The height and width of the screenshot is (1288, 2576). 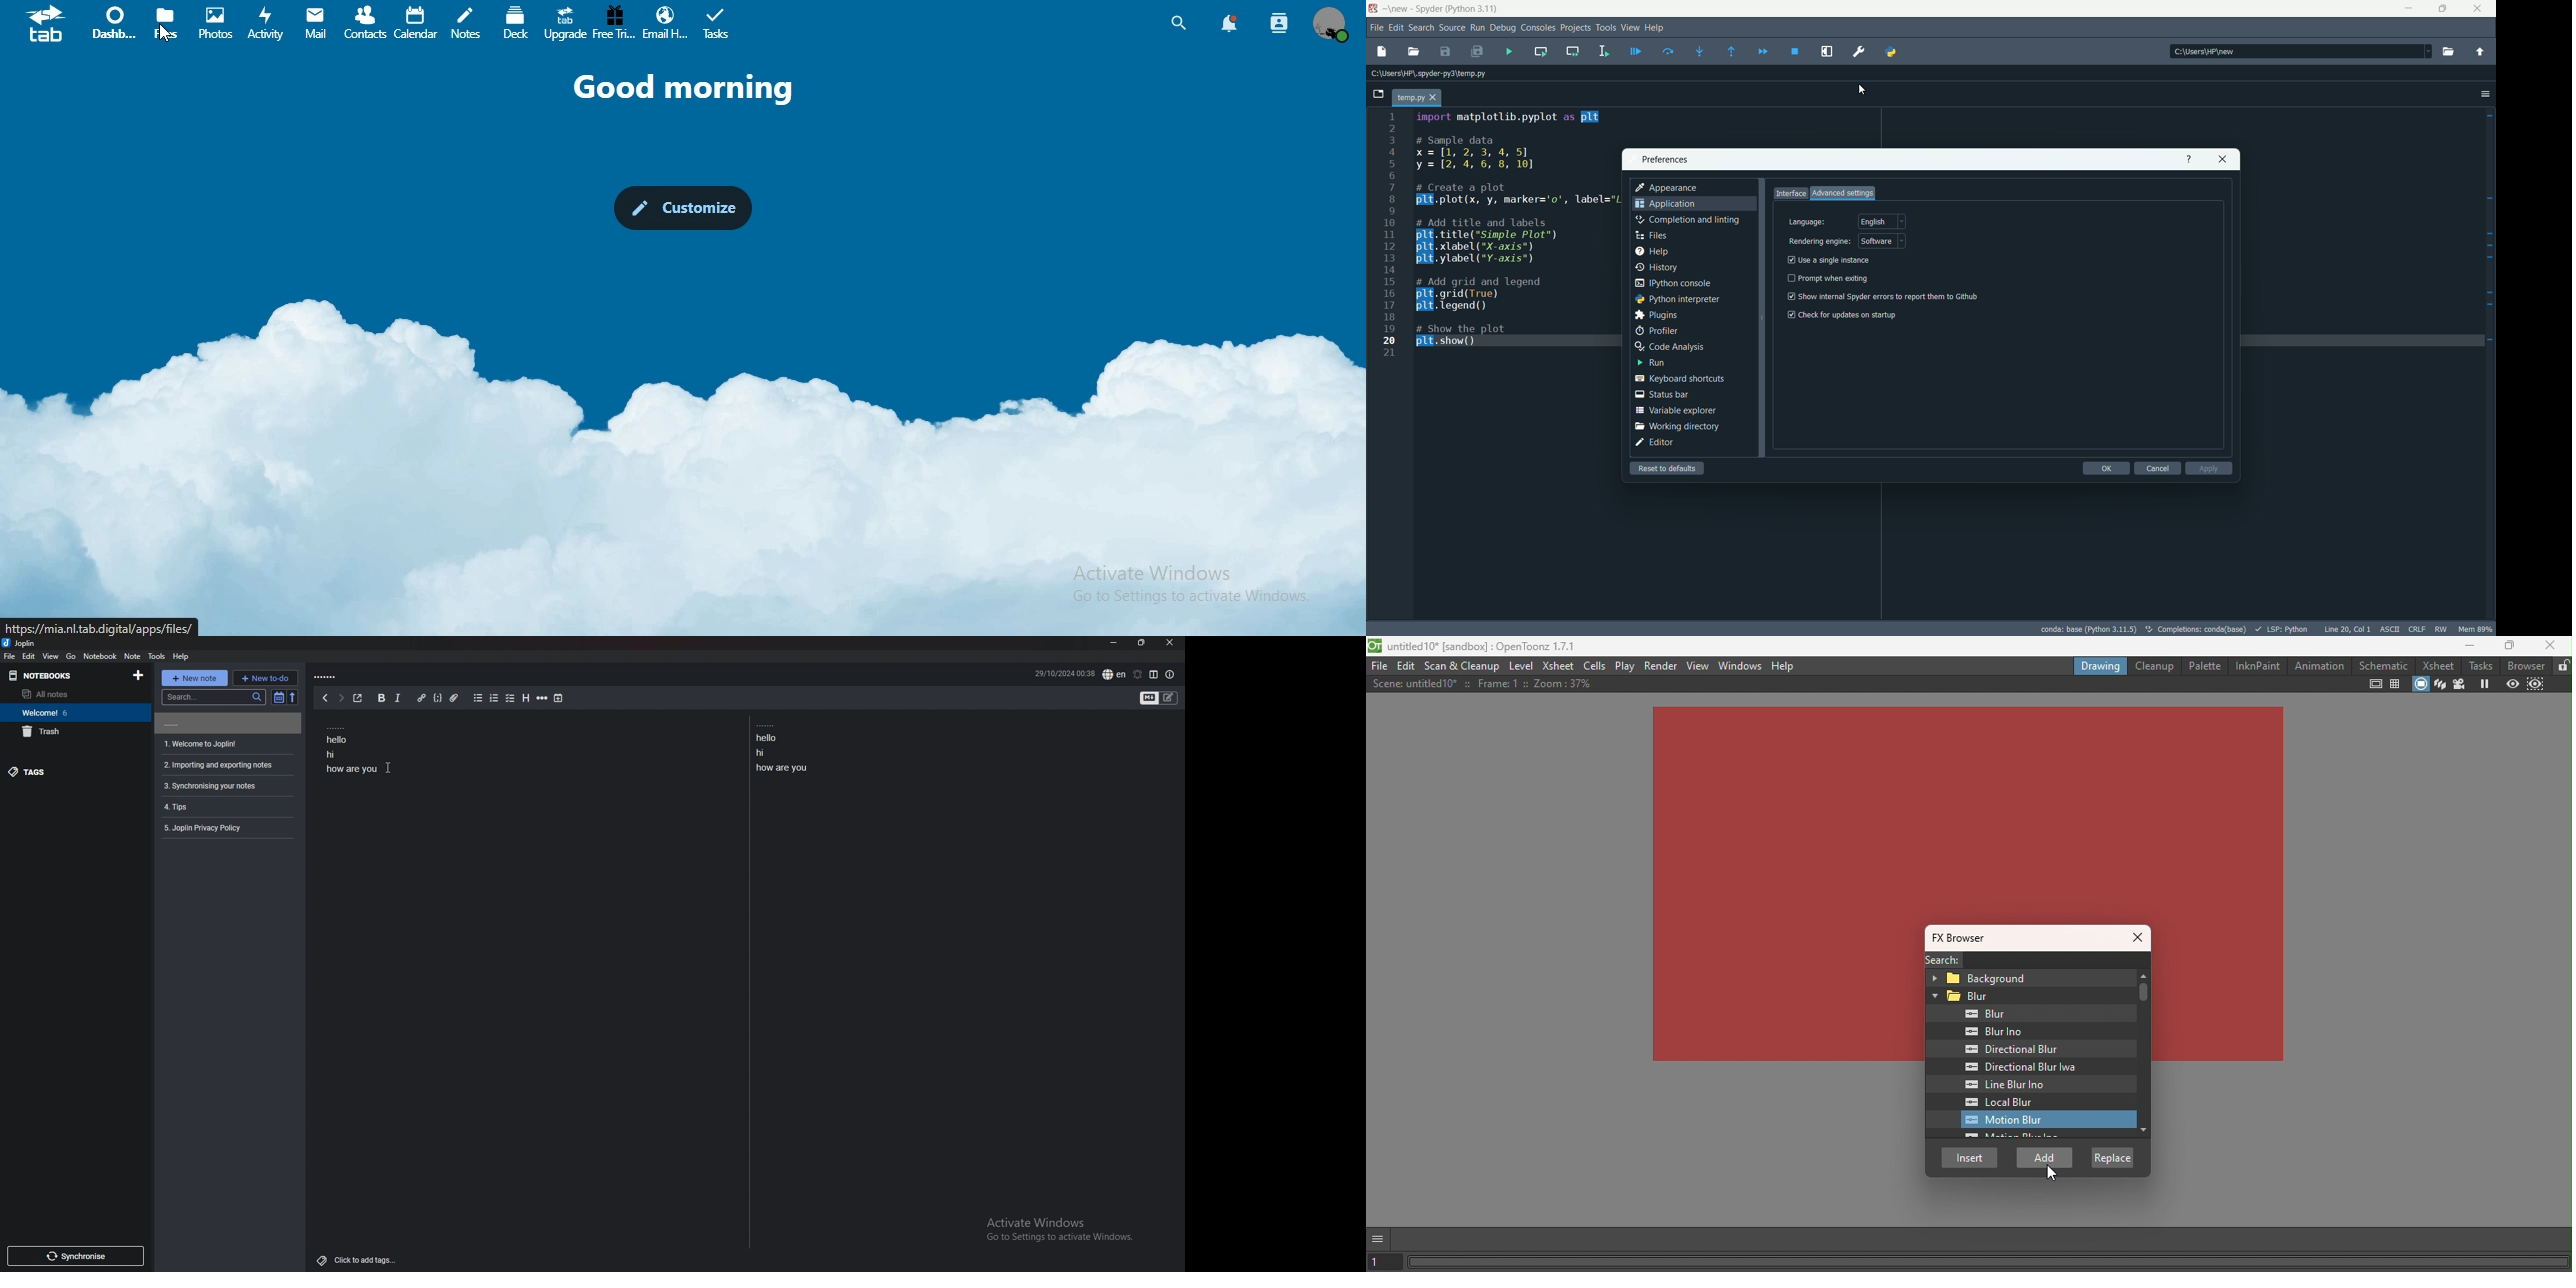 I want to click on application, so click(x=1666, y=204).